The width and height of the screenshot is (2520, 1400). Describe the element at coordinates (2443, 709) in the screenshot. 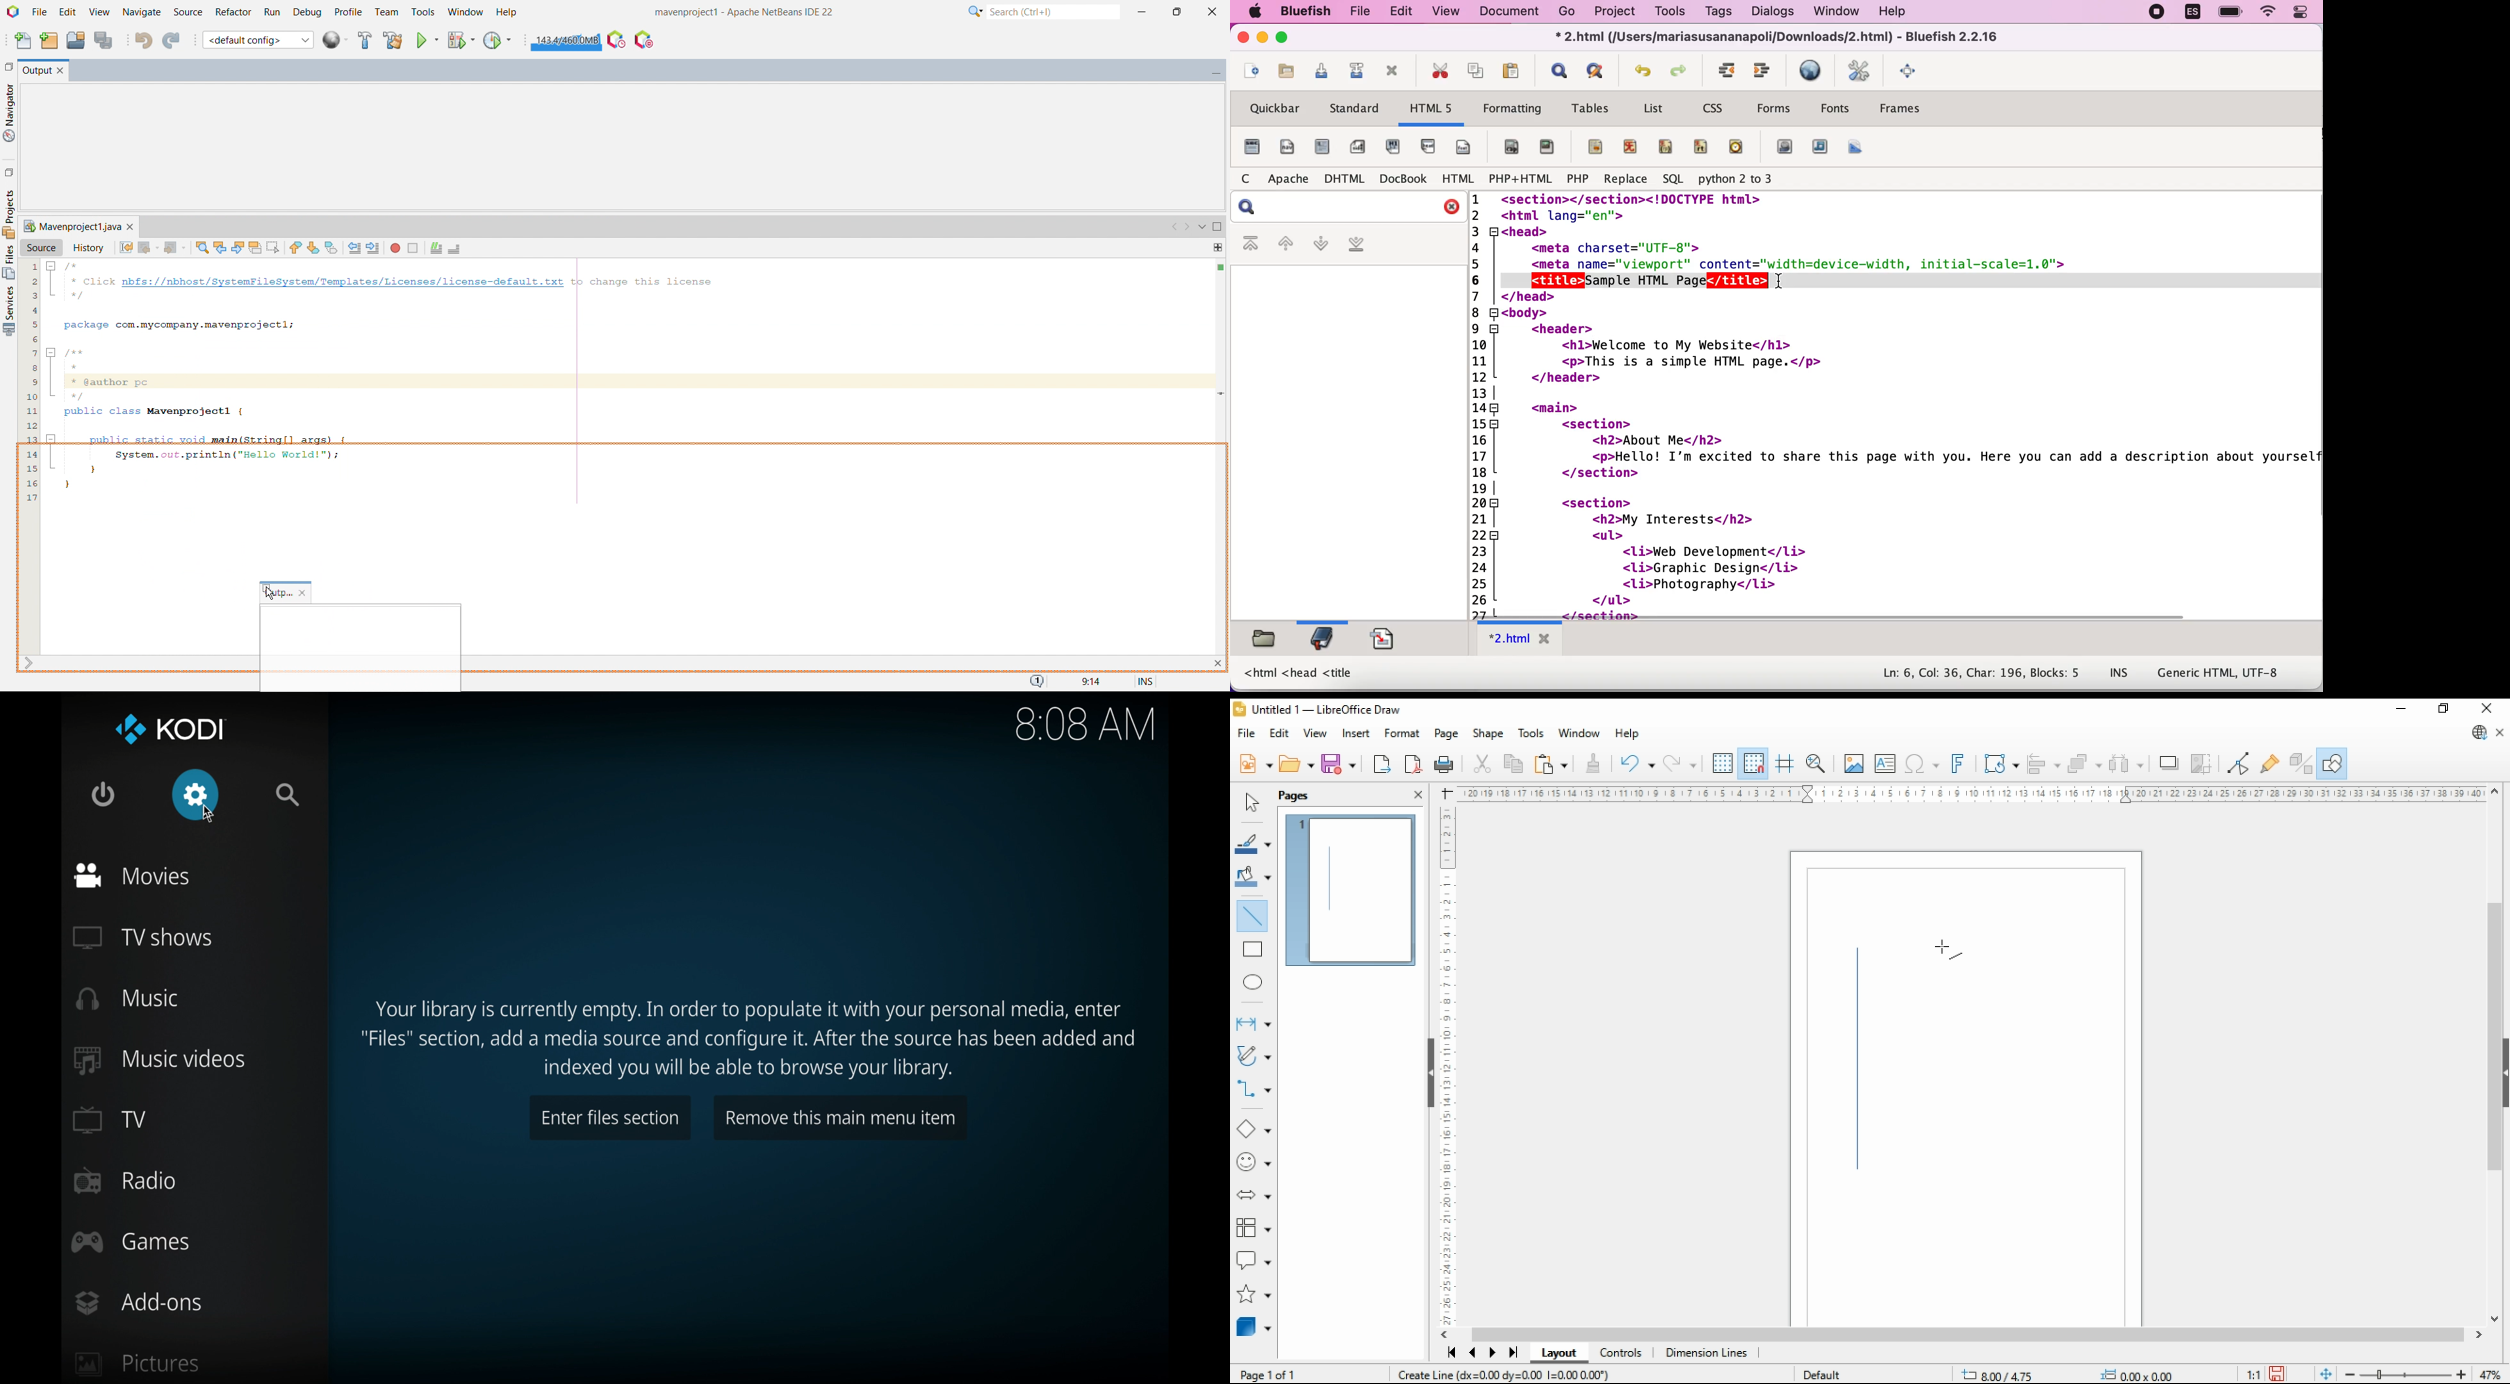

I see `restore` at that location.